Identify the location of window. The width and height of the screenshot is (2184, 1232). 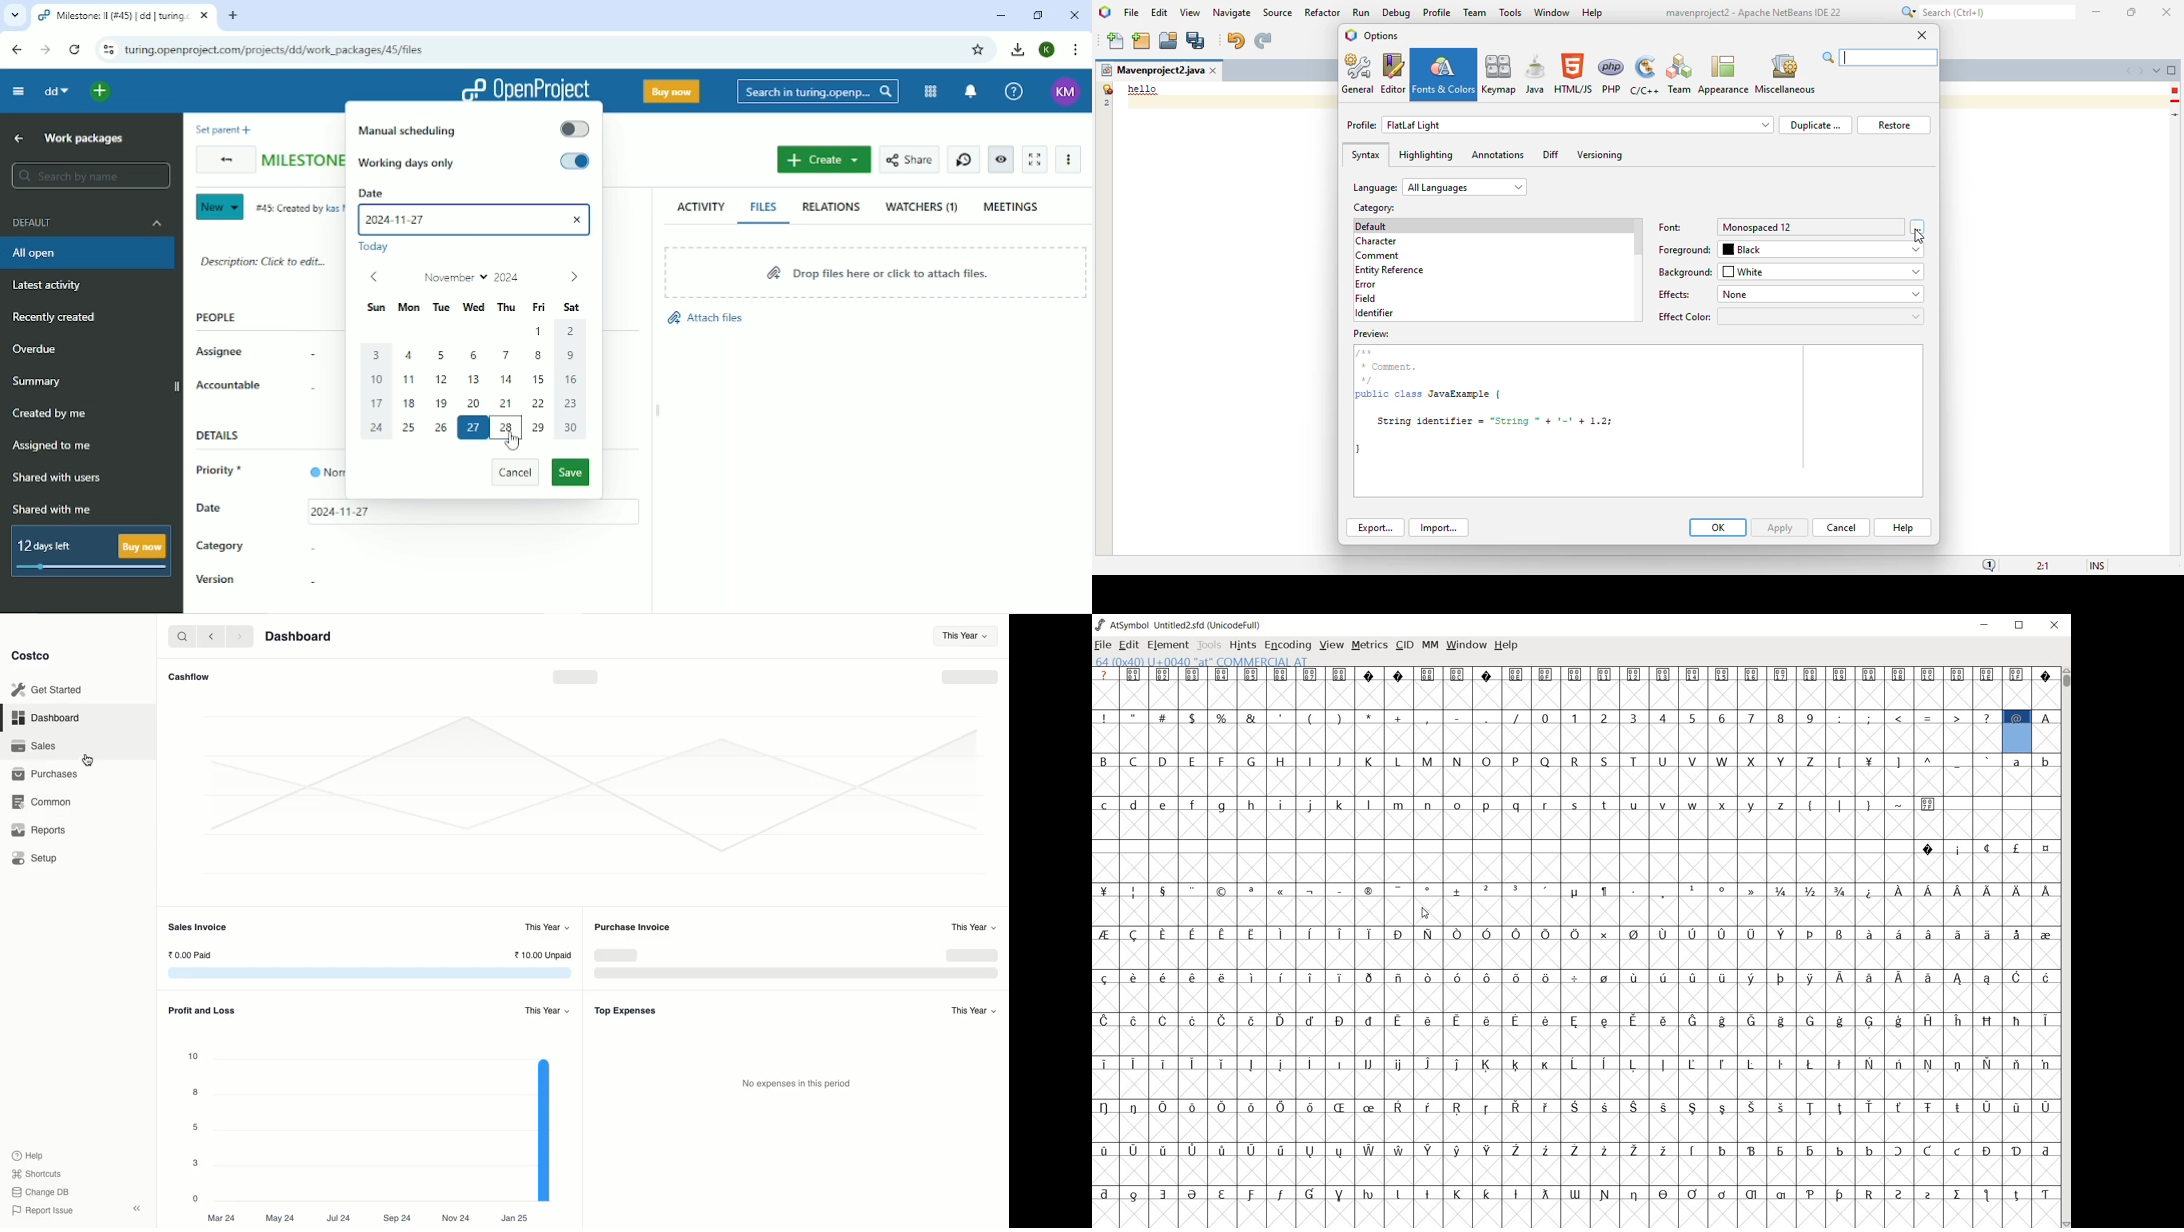
(1467, 644).